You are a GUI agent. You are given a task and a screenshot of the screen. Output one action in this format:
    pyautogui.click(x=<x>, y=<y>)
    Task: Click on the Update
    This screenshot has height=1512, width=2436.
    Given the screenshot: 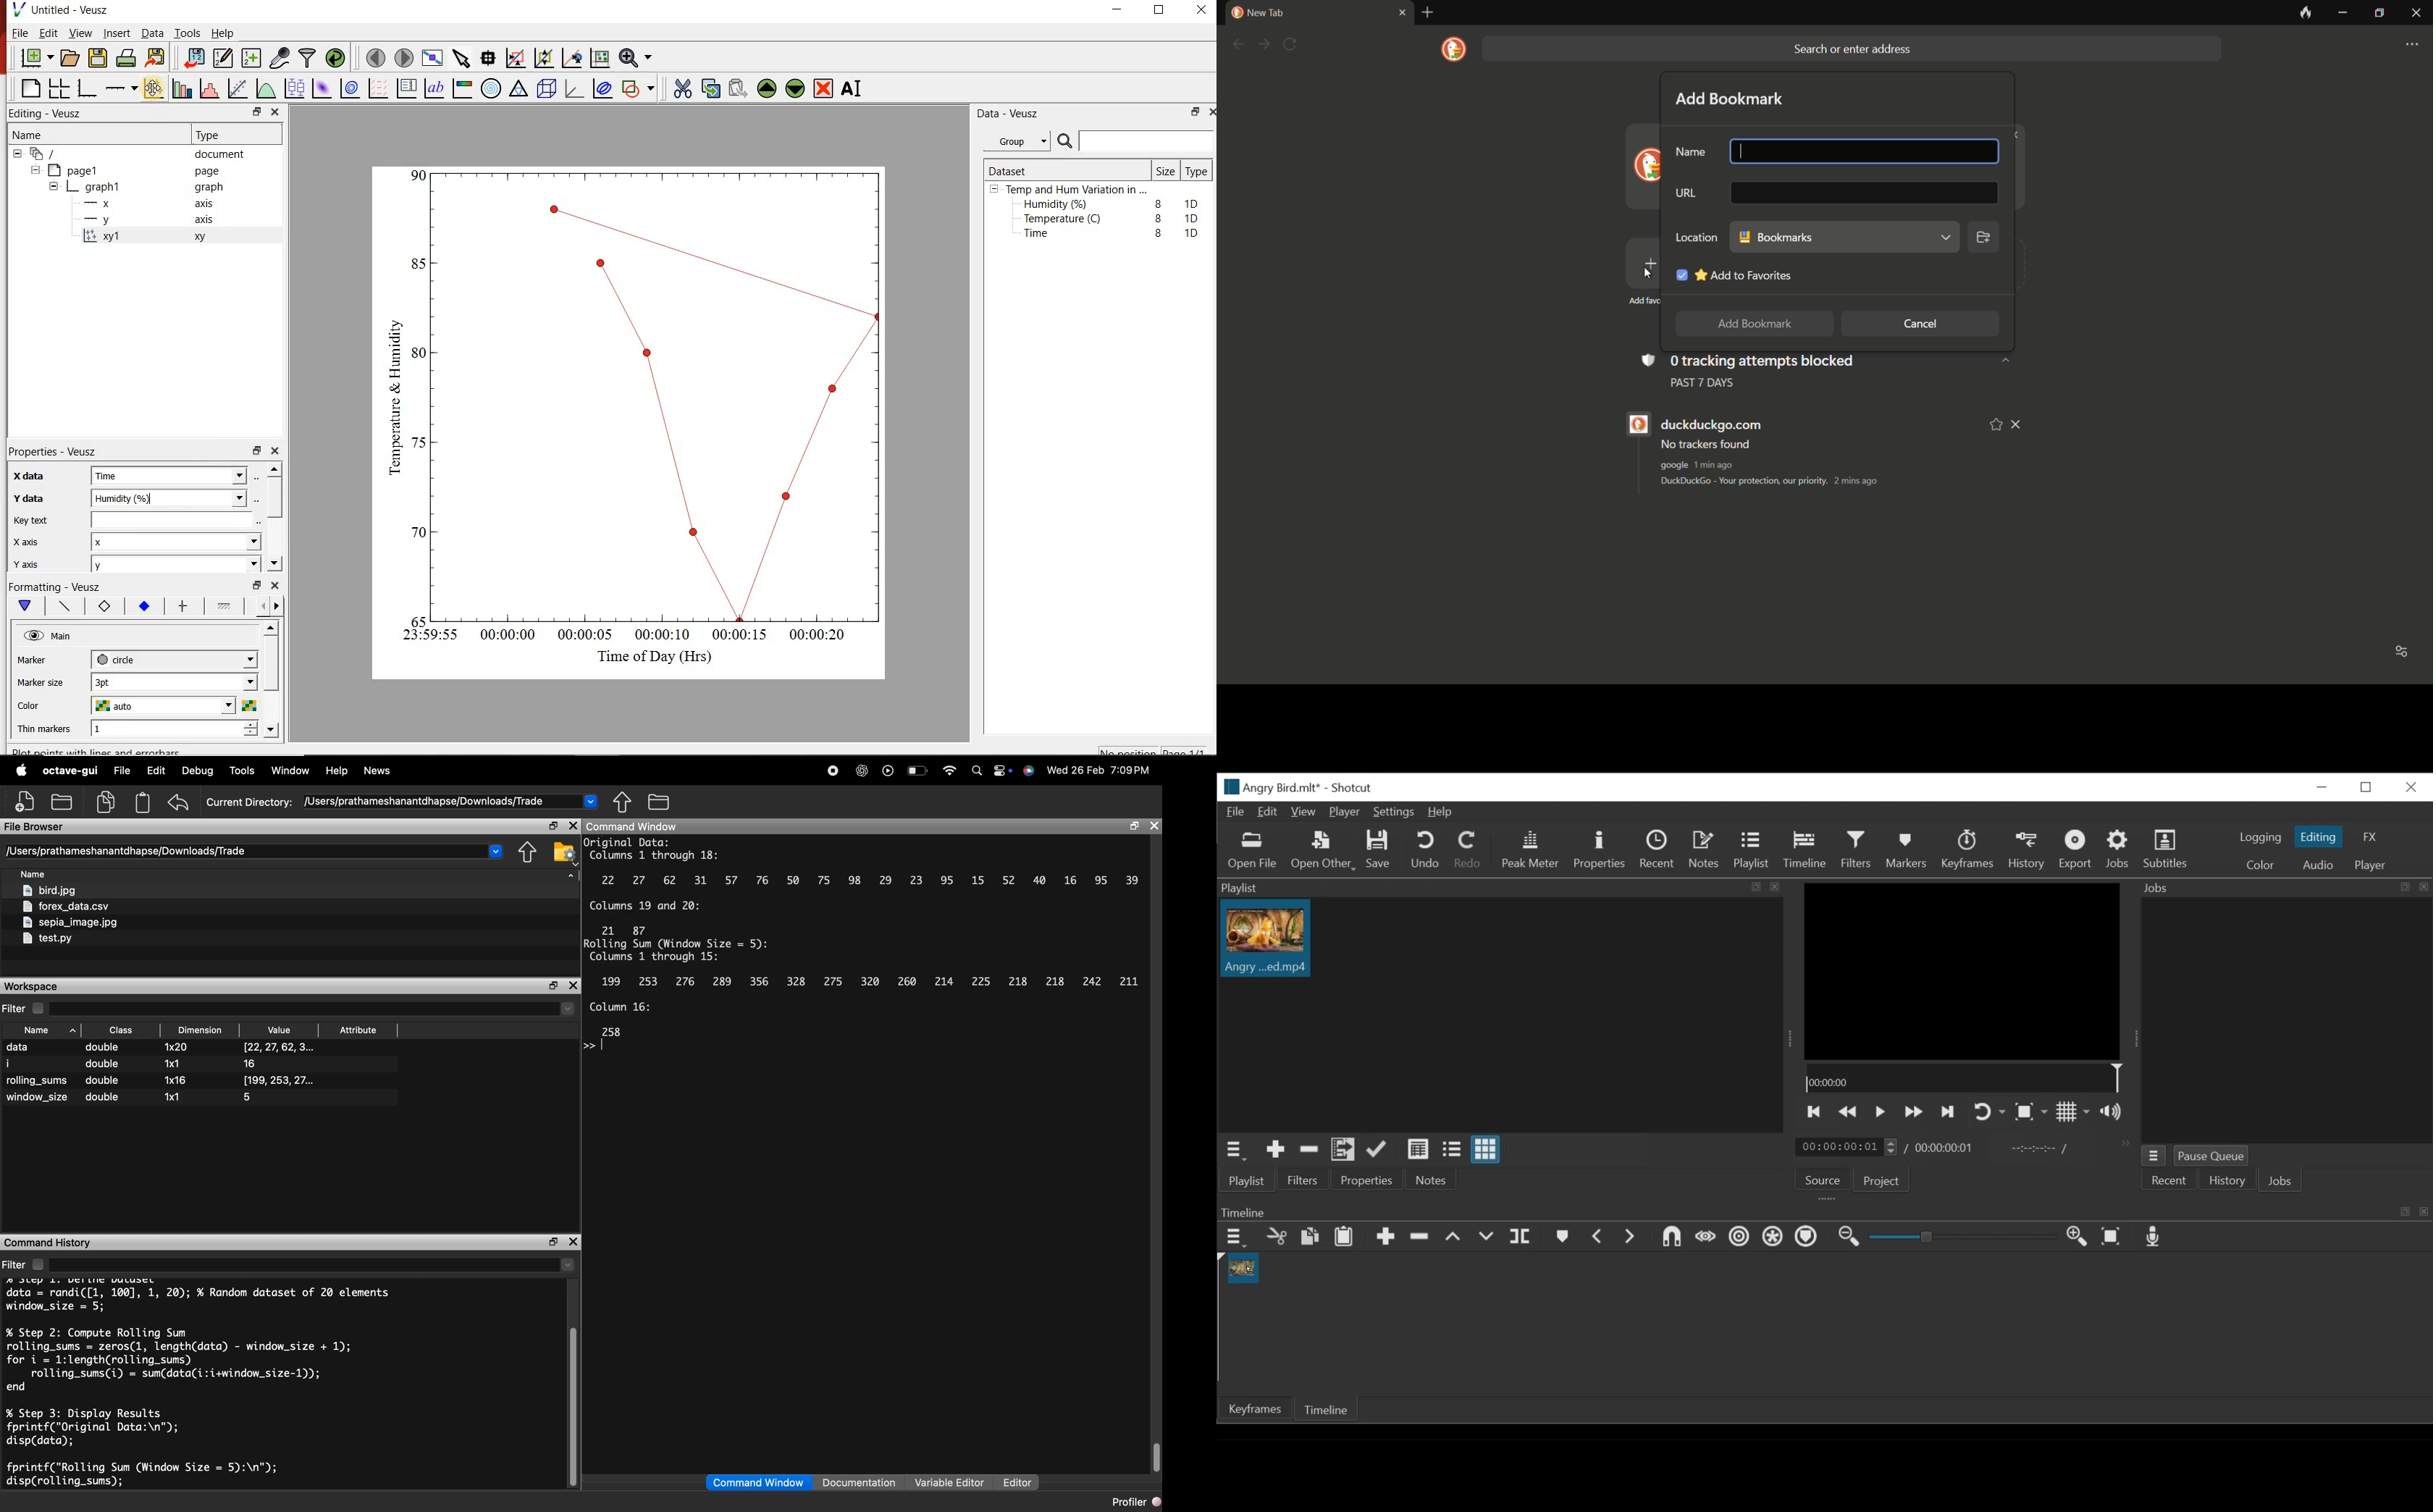 What is the action you would take?
    pyautogui.click(x=1379, y=1150)
    